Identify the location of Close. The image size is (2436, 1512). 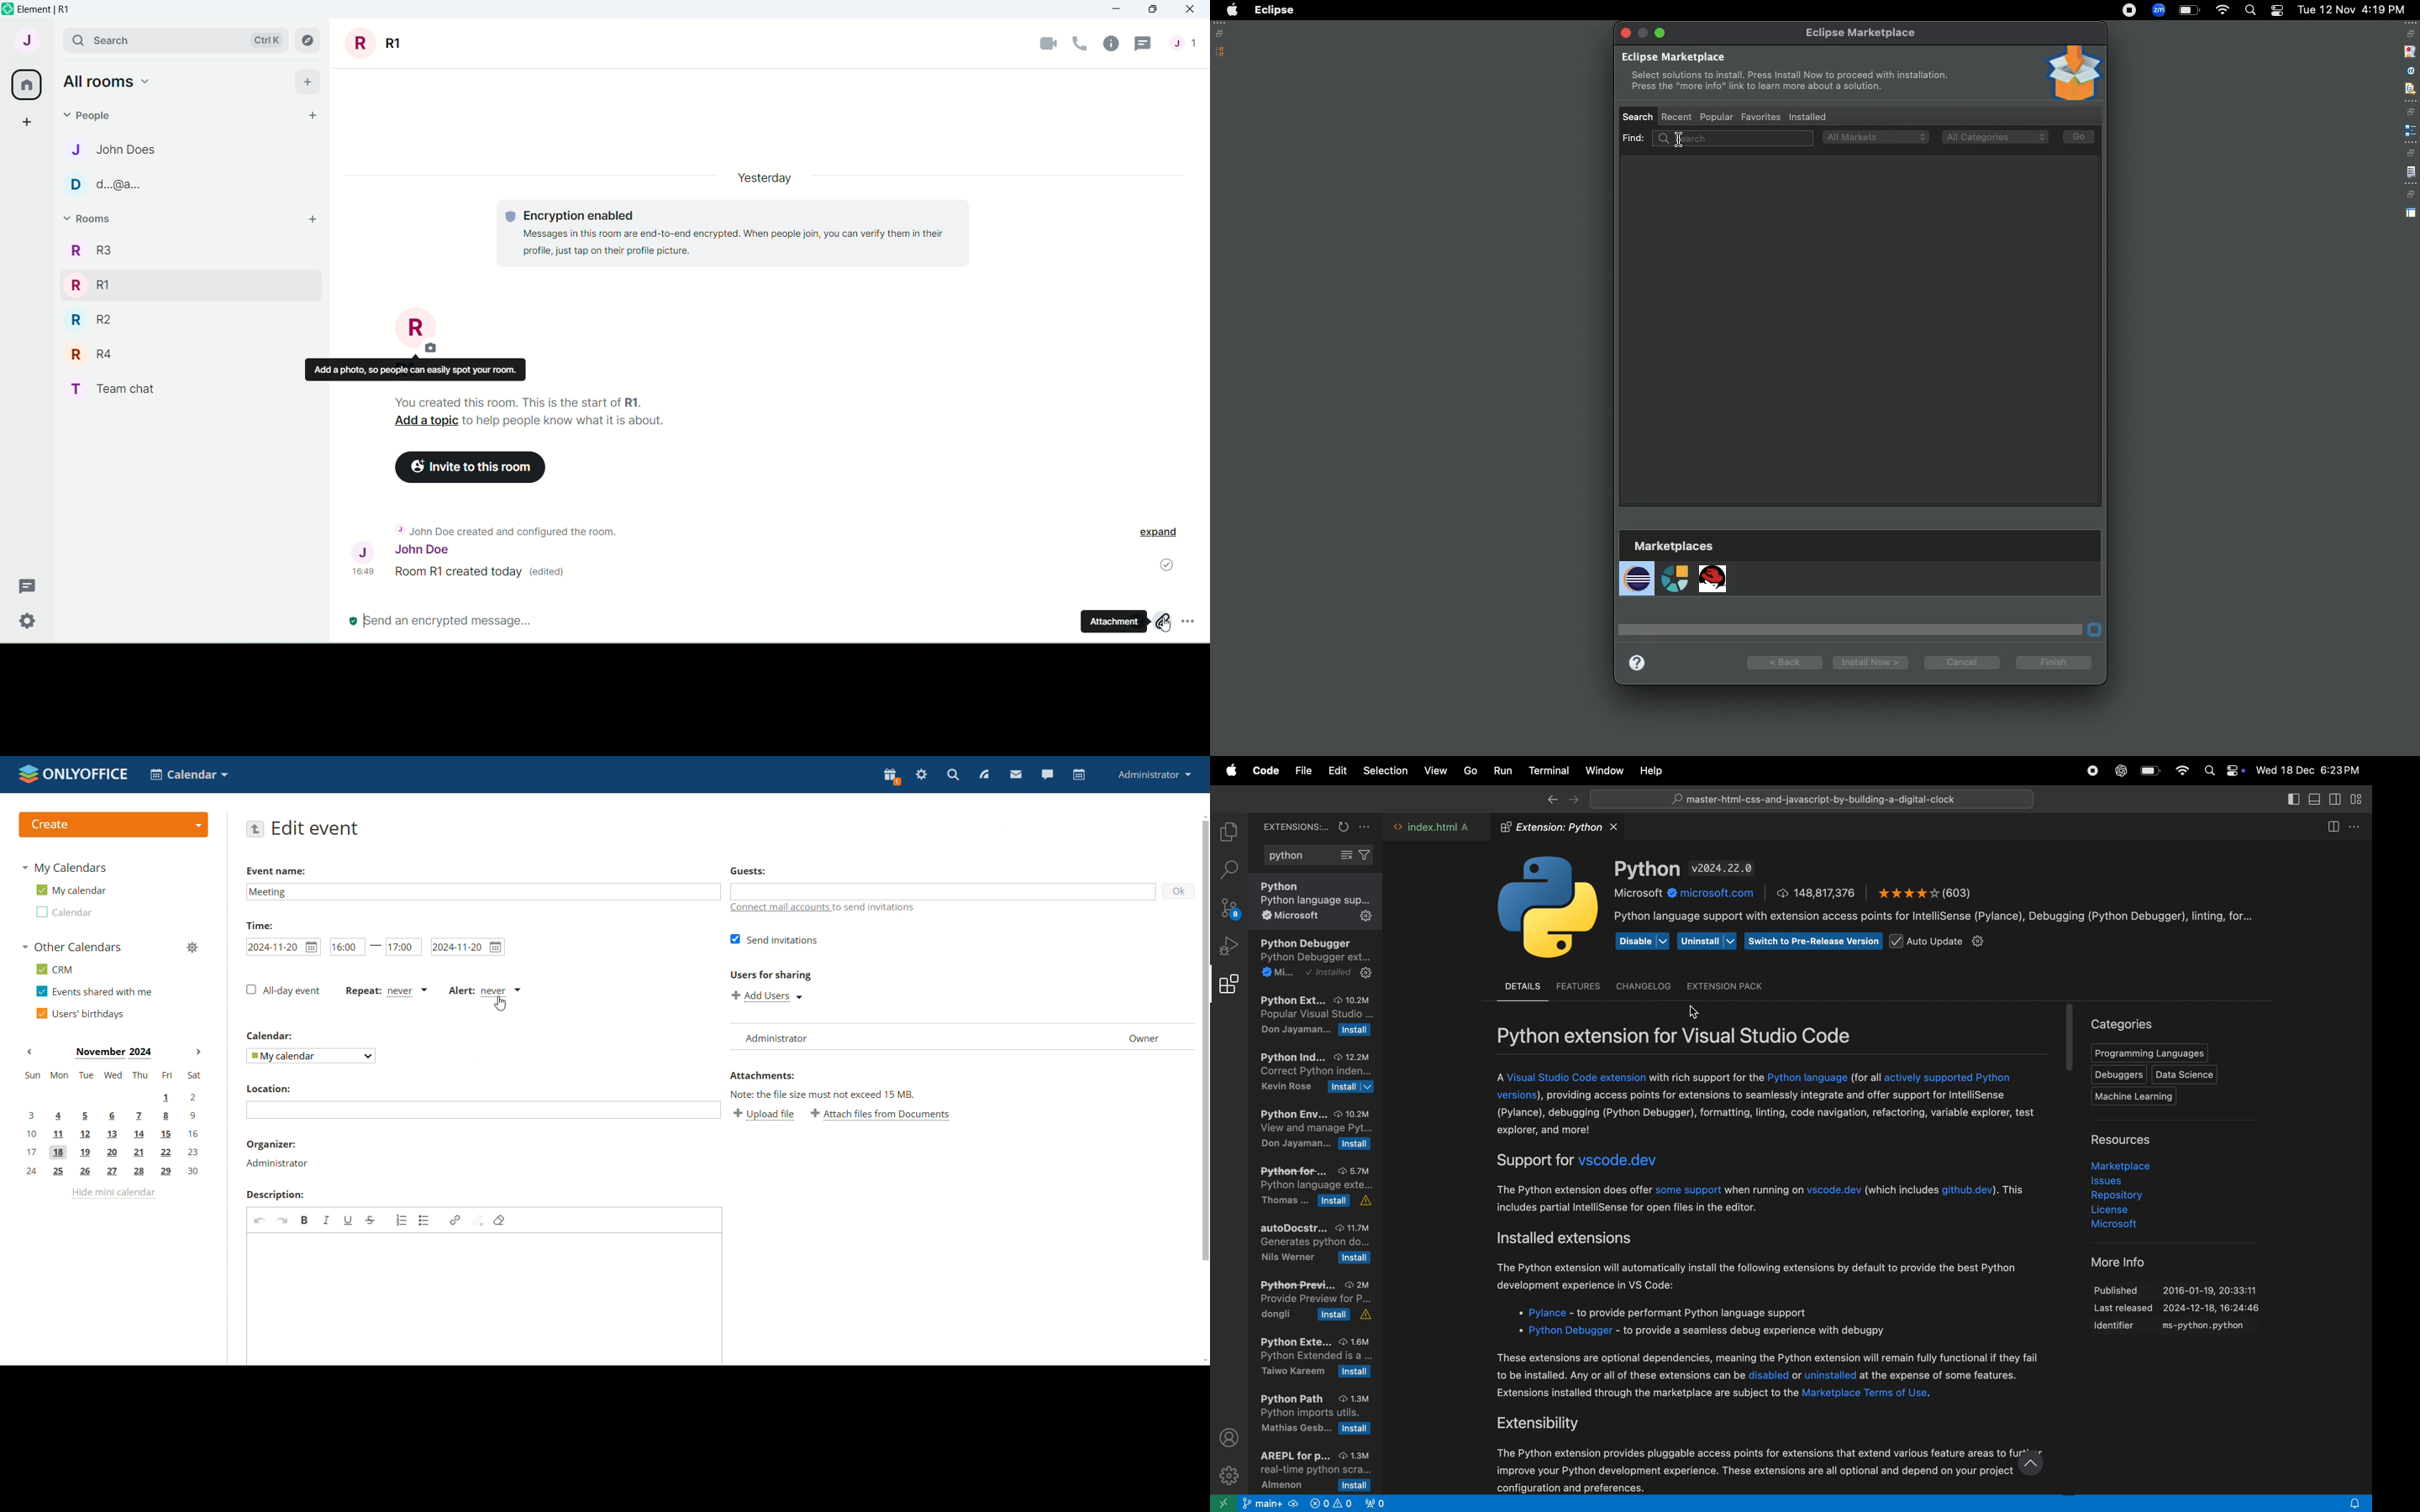
(1625, 34).